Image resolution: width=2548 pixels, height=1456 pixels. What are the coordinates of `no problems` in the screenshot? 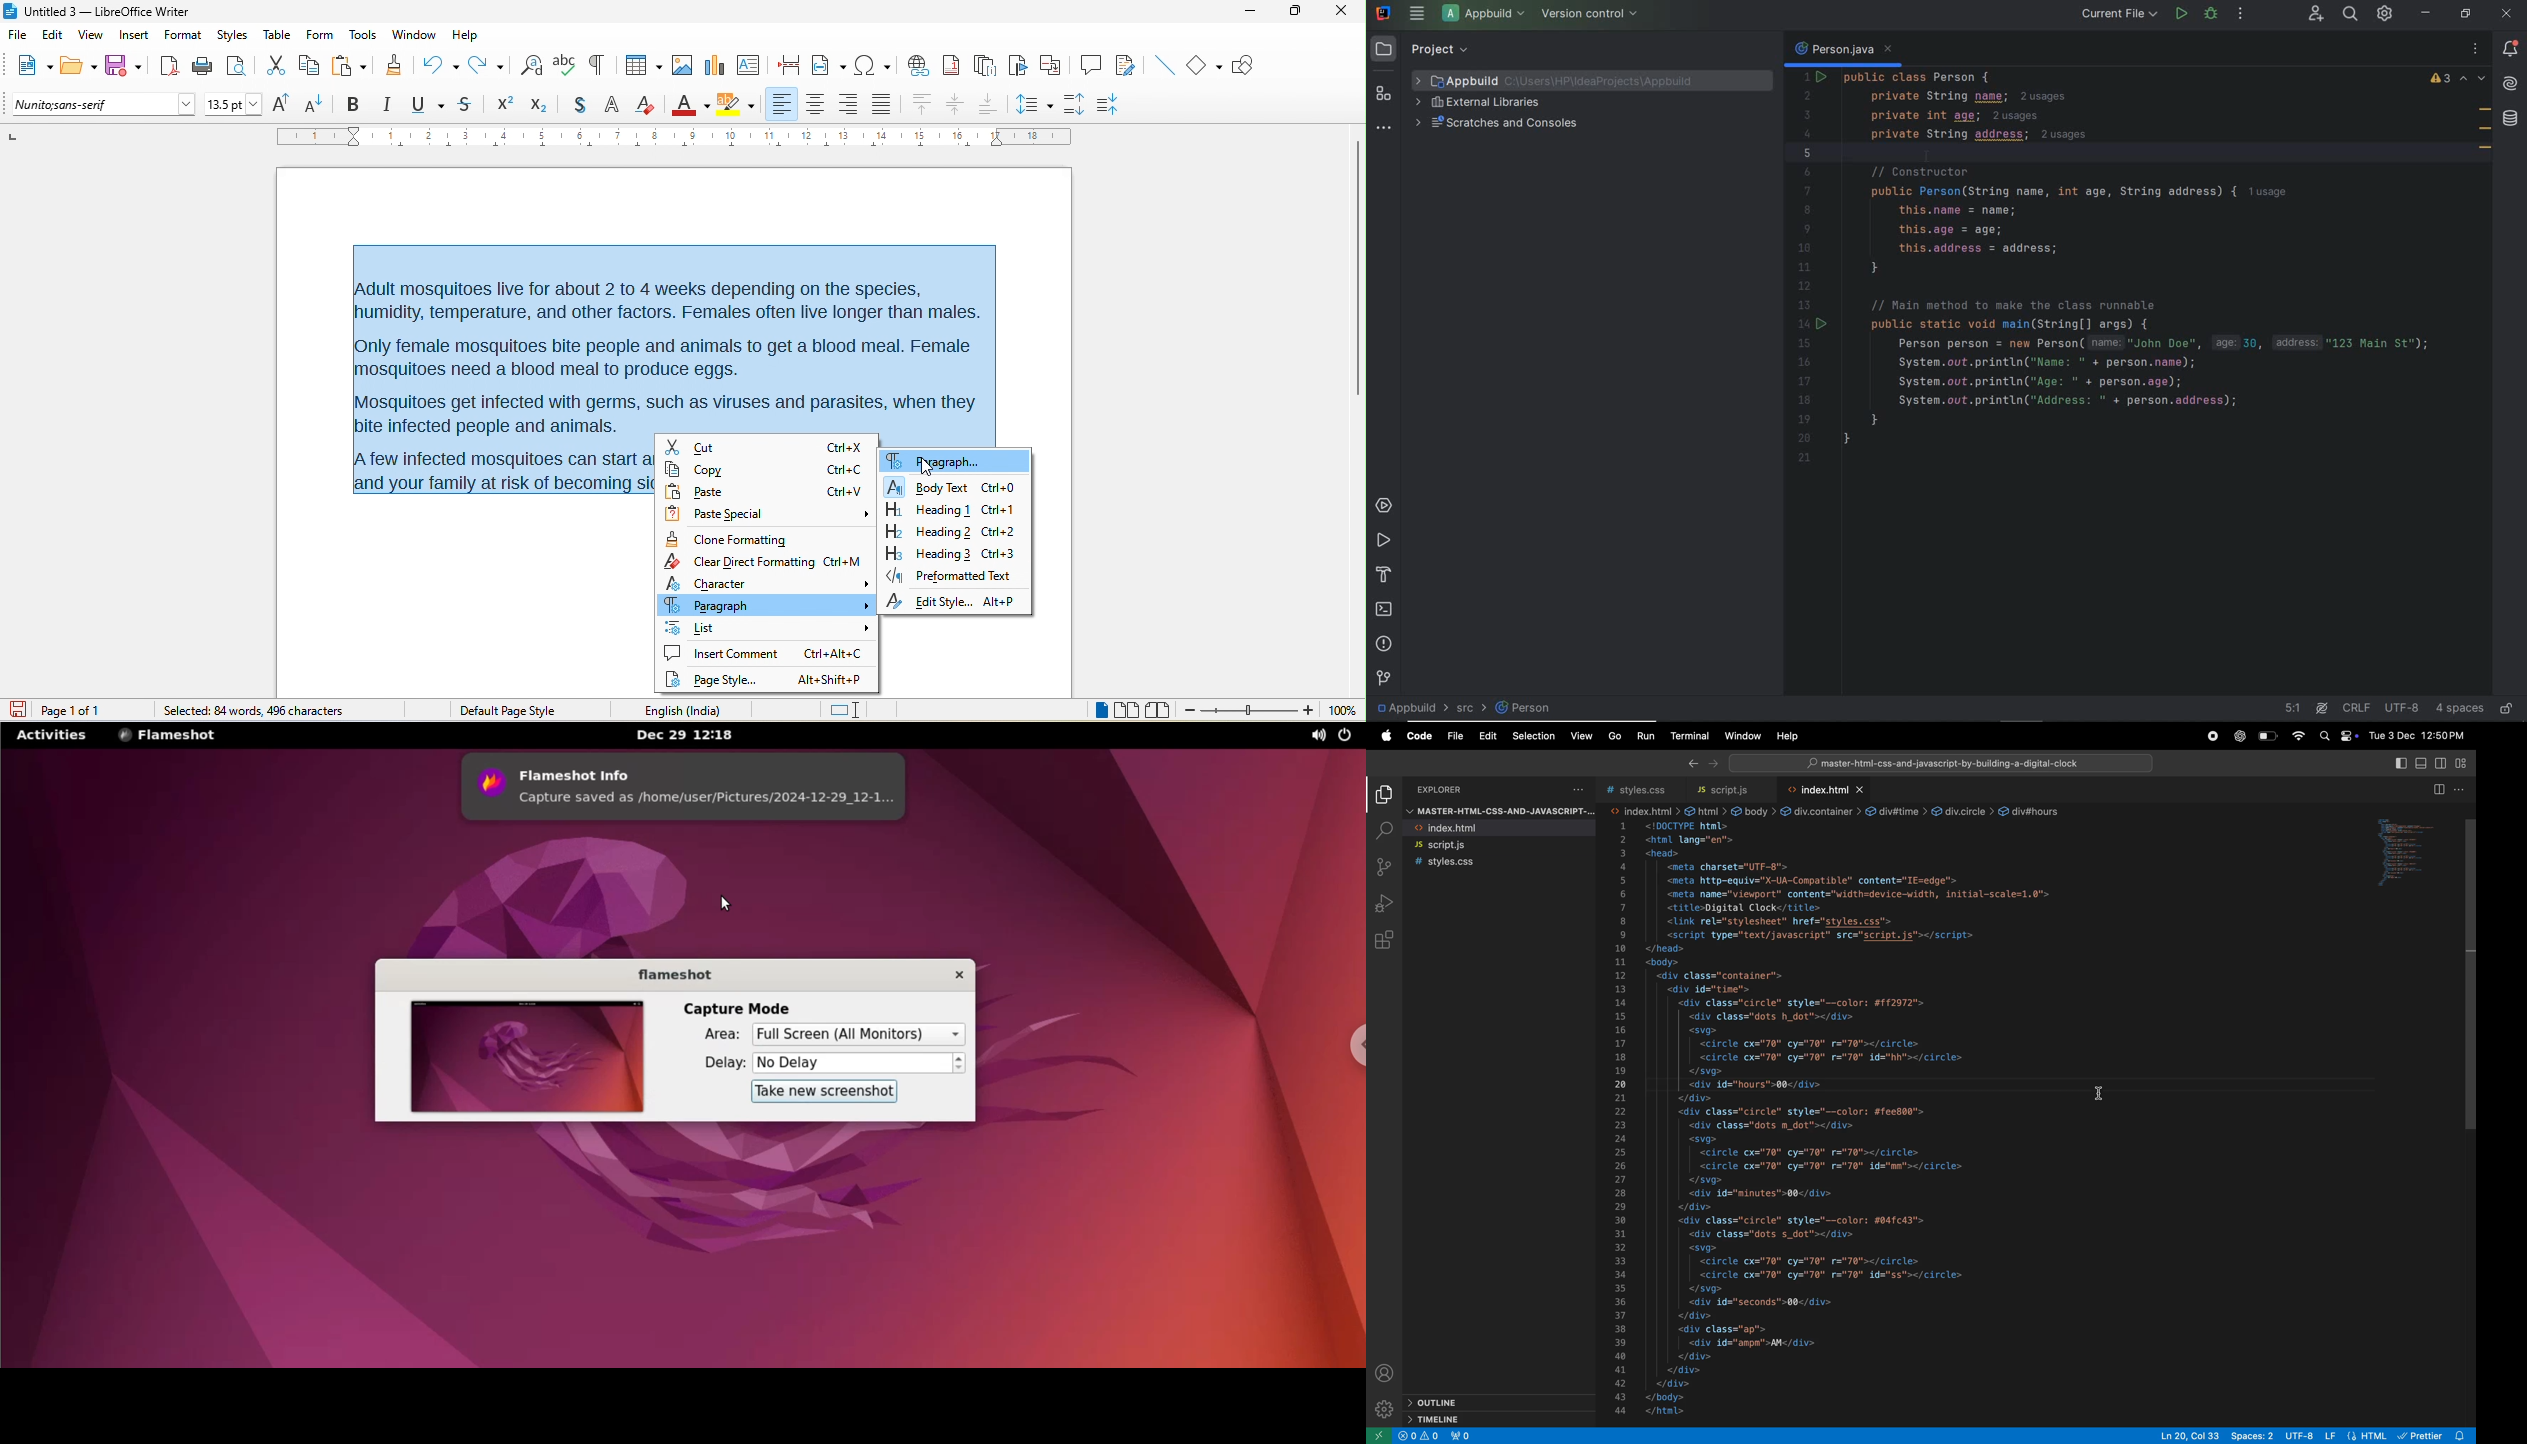 It's located at (1417, 1437).